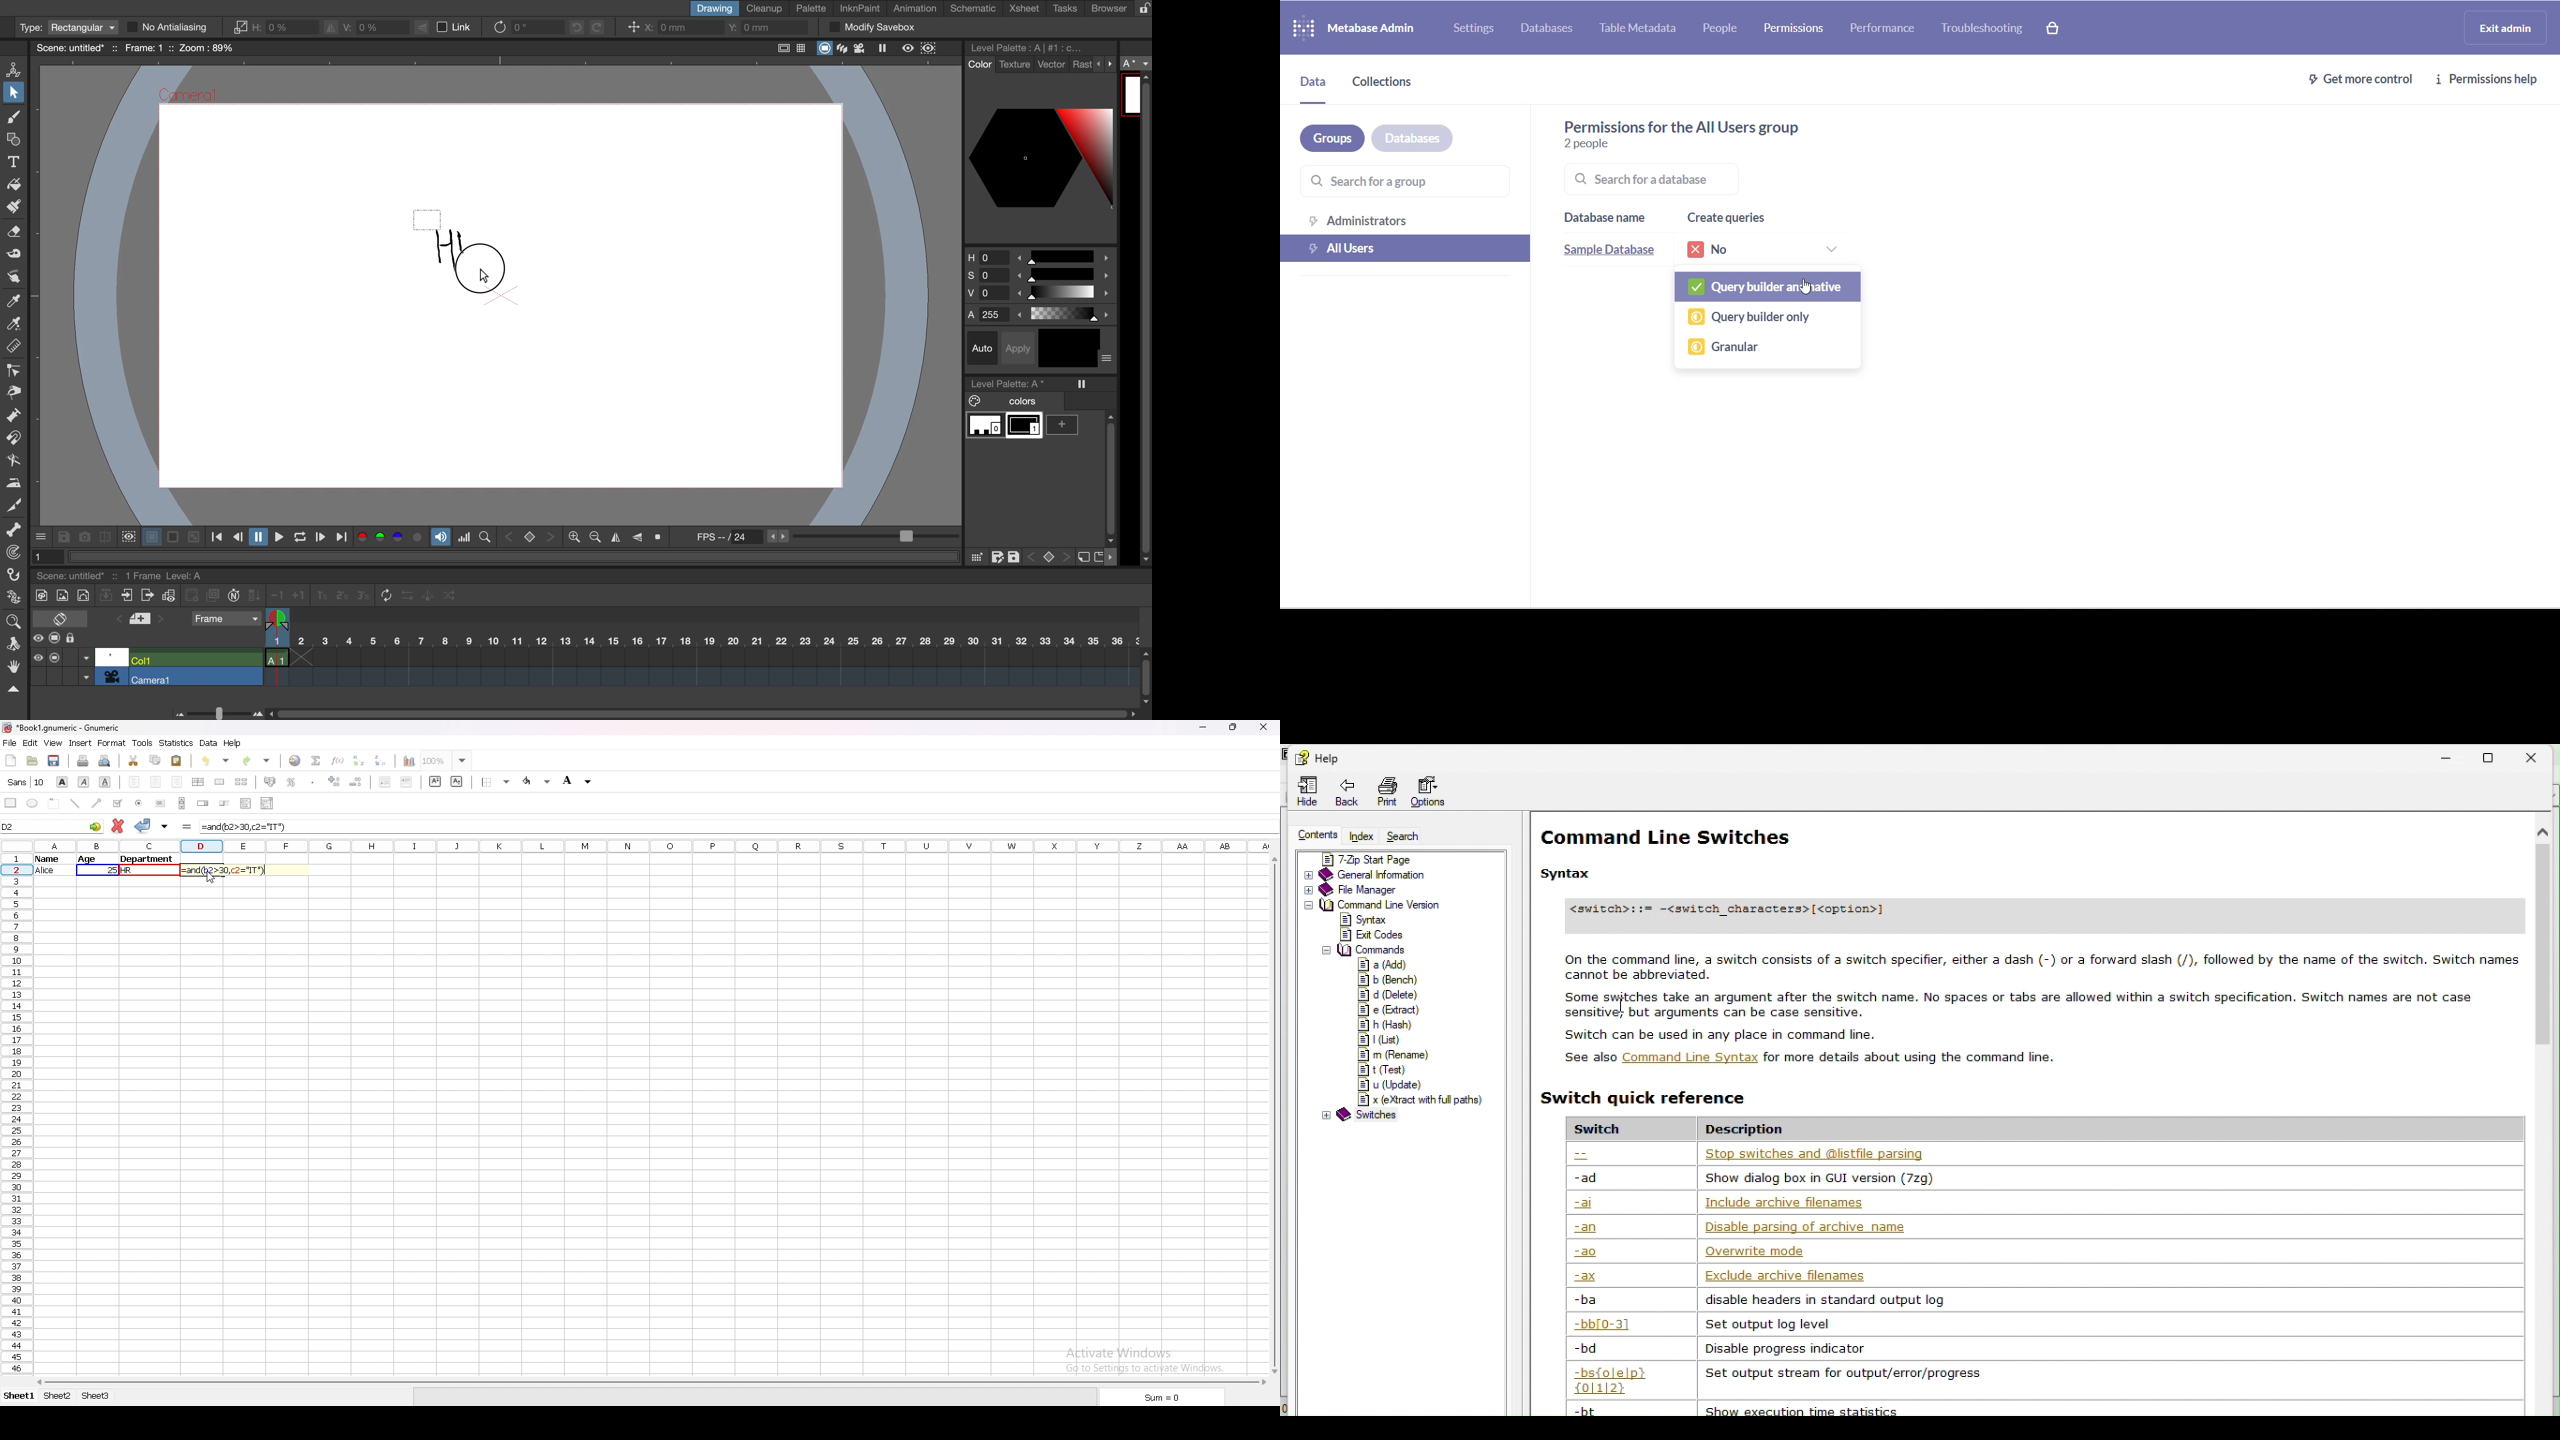 The height and width of the screenshot is (1456, 2576). I want to click on color 1, so click(1026, 427).